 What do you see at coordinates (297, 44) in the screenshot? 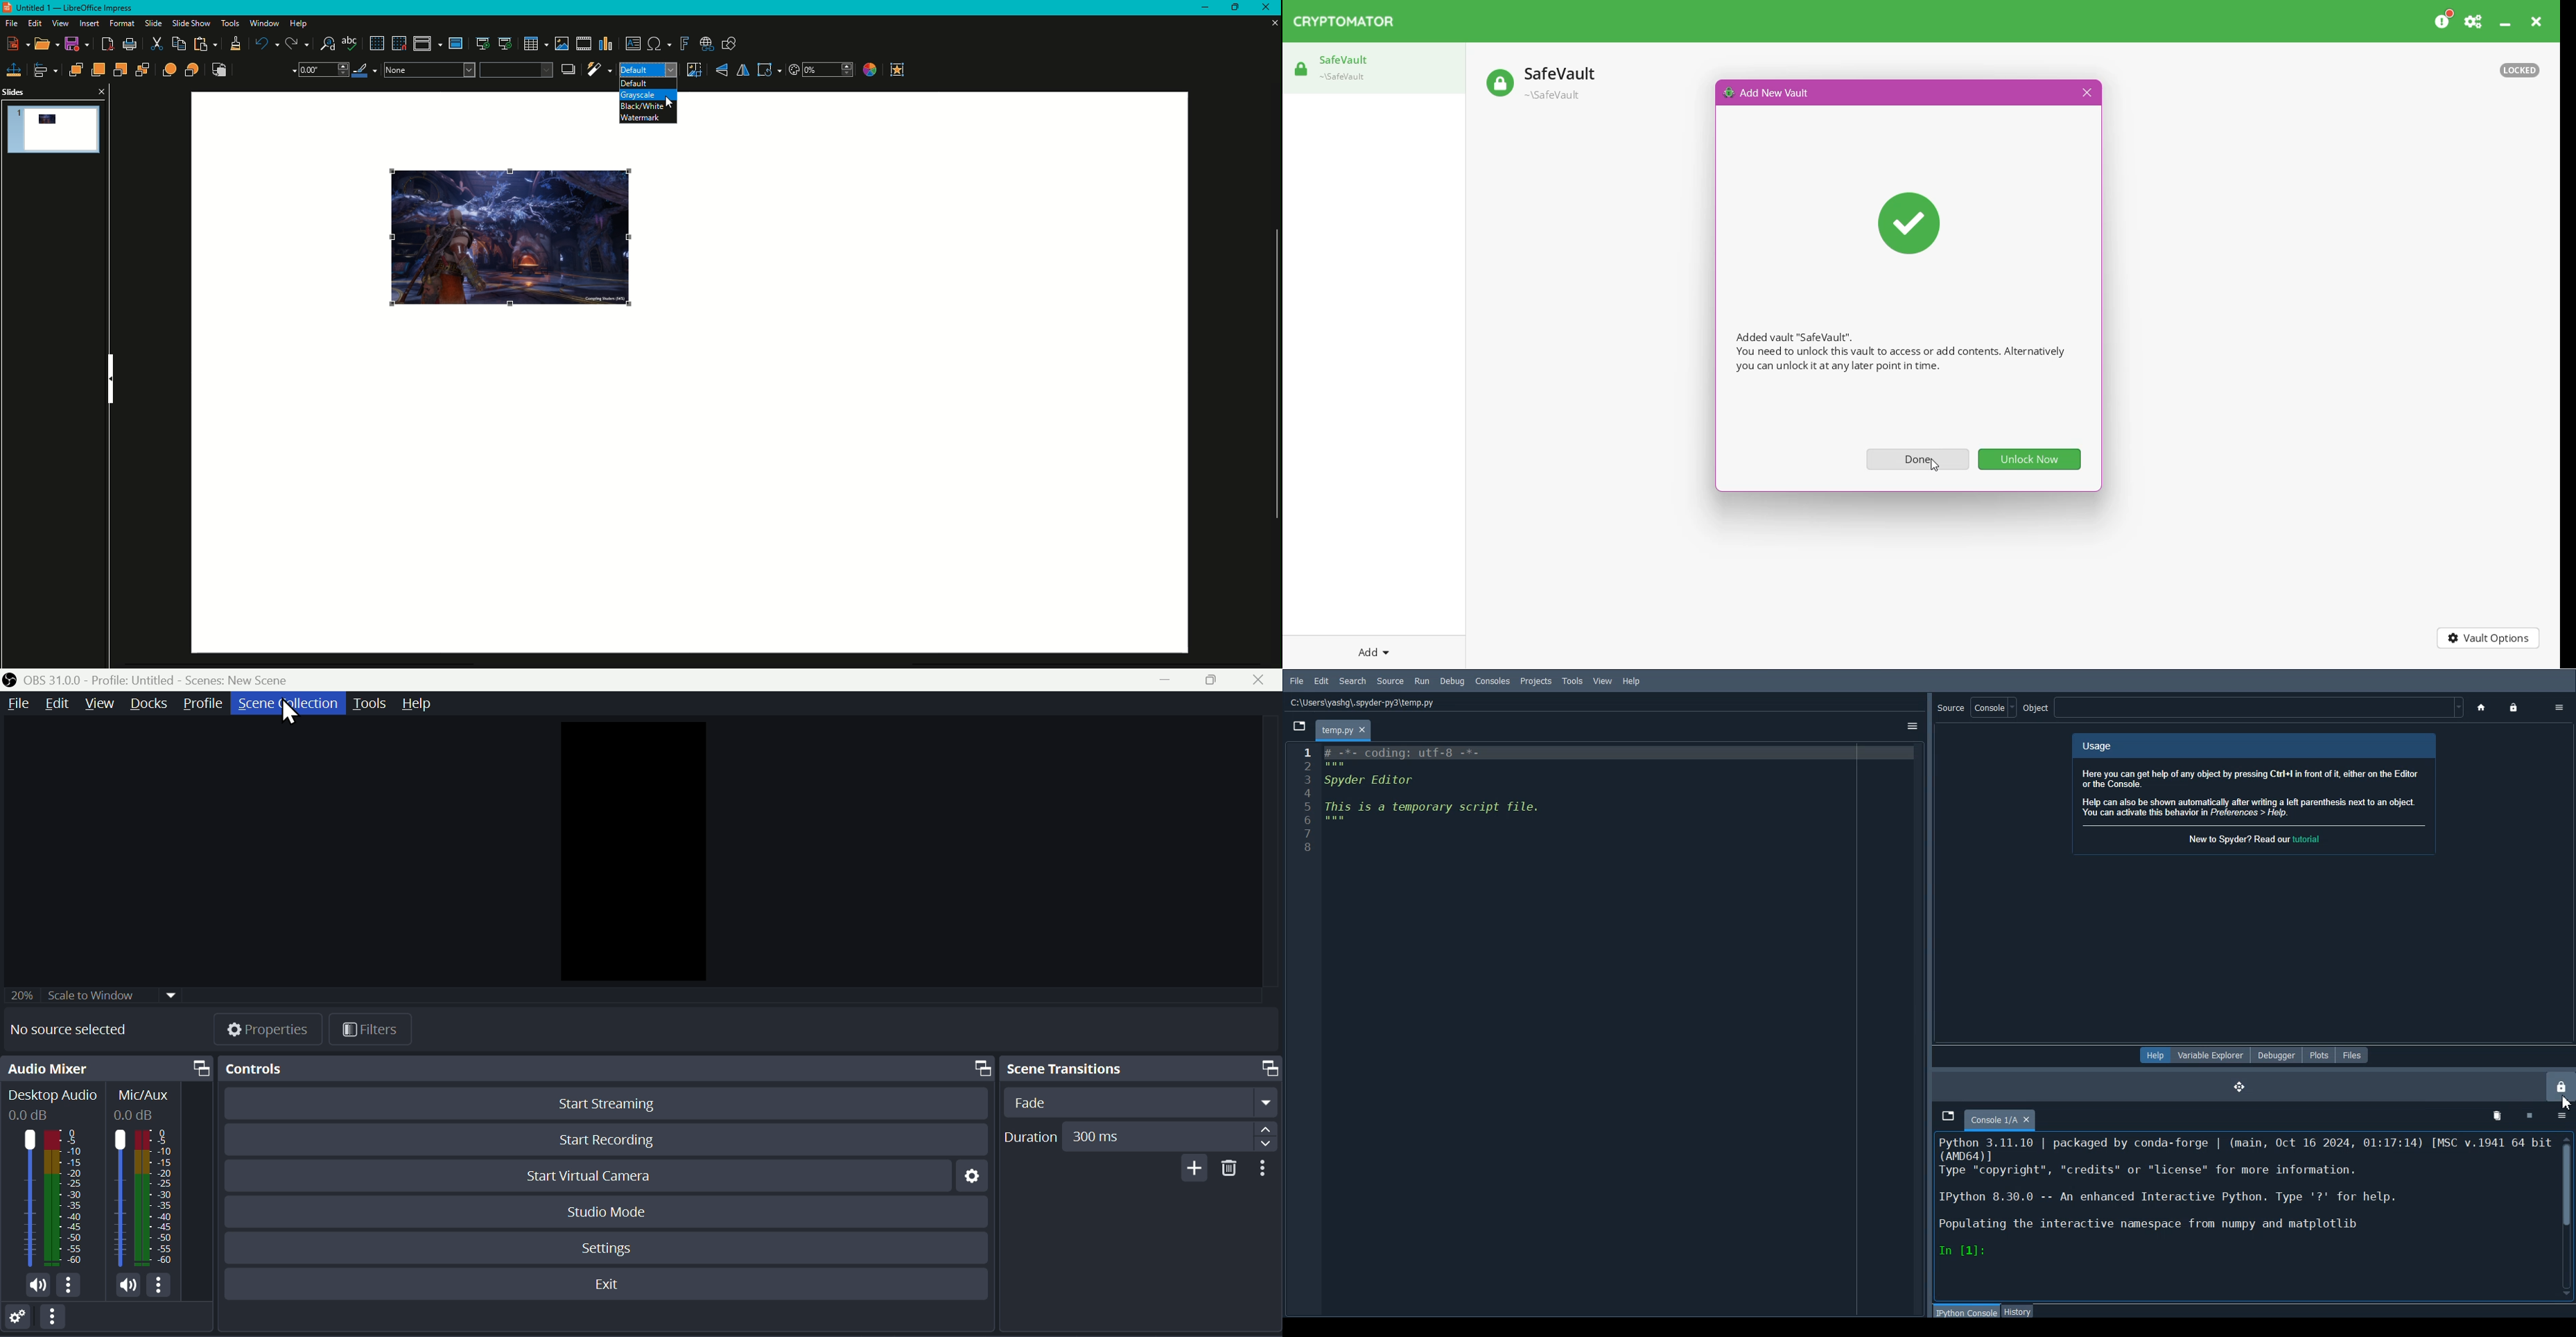
I see `Redo` at bounding box center [297, 44].